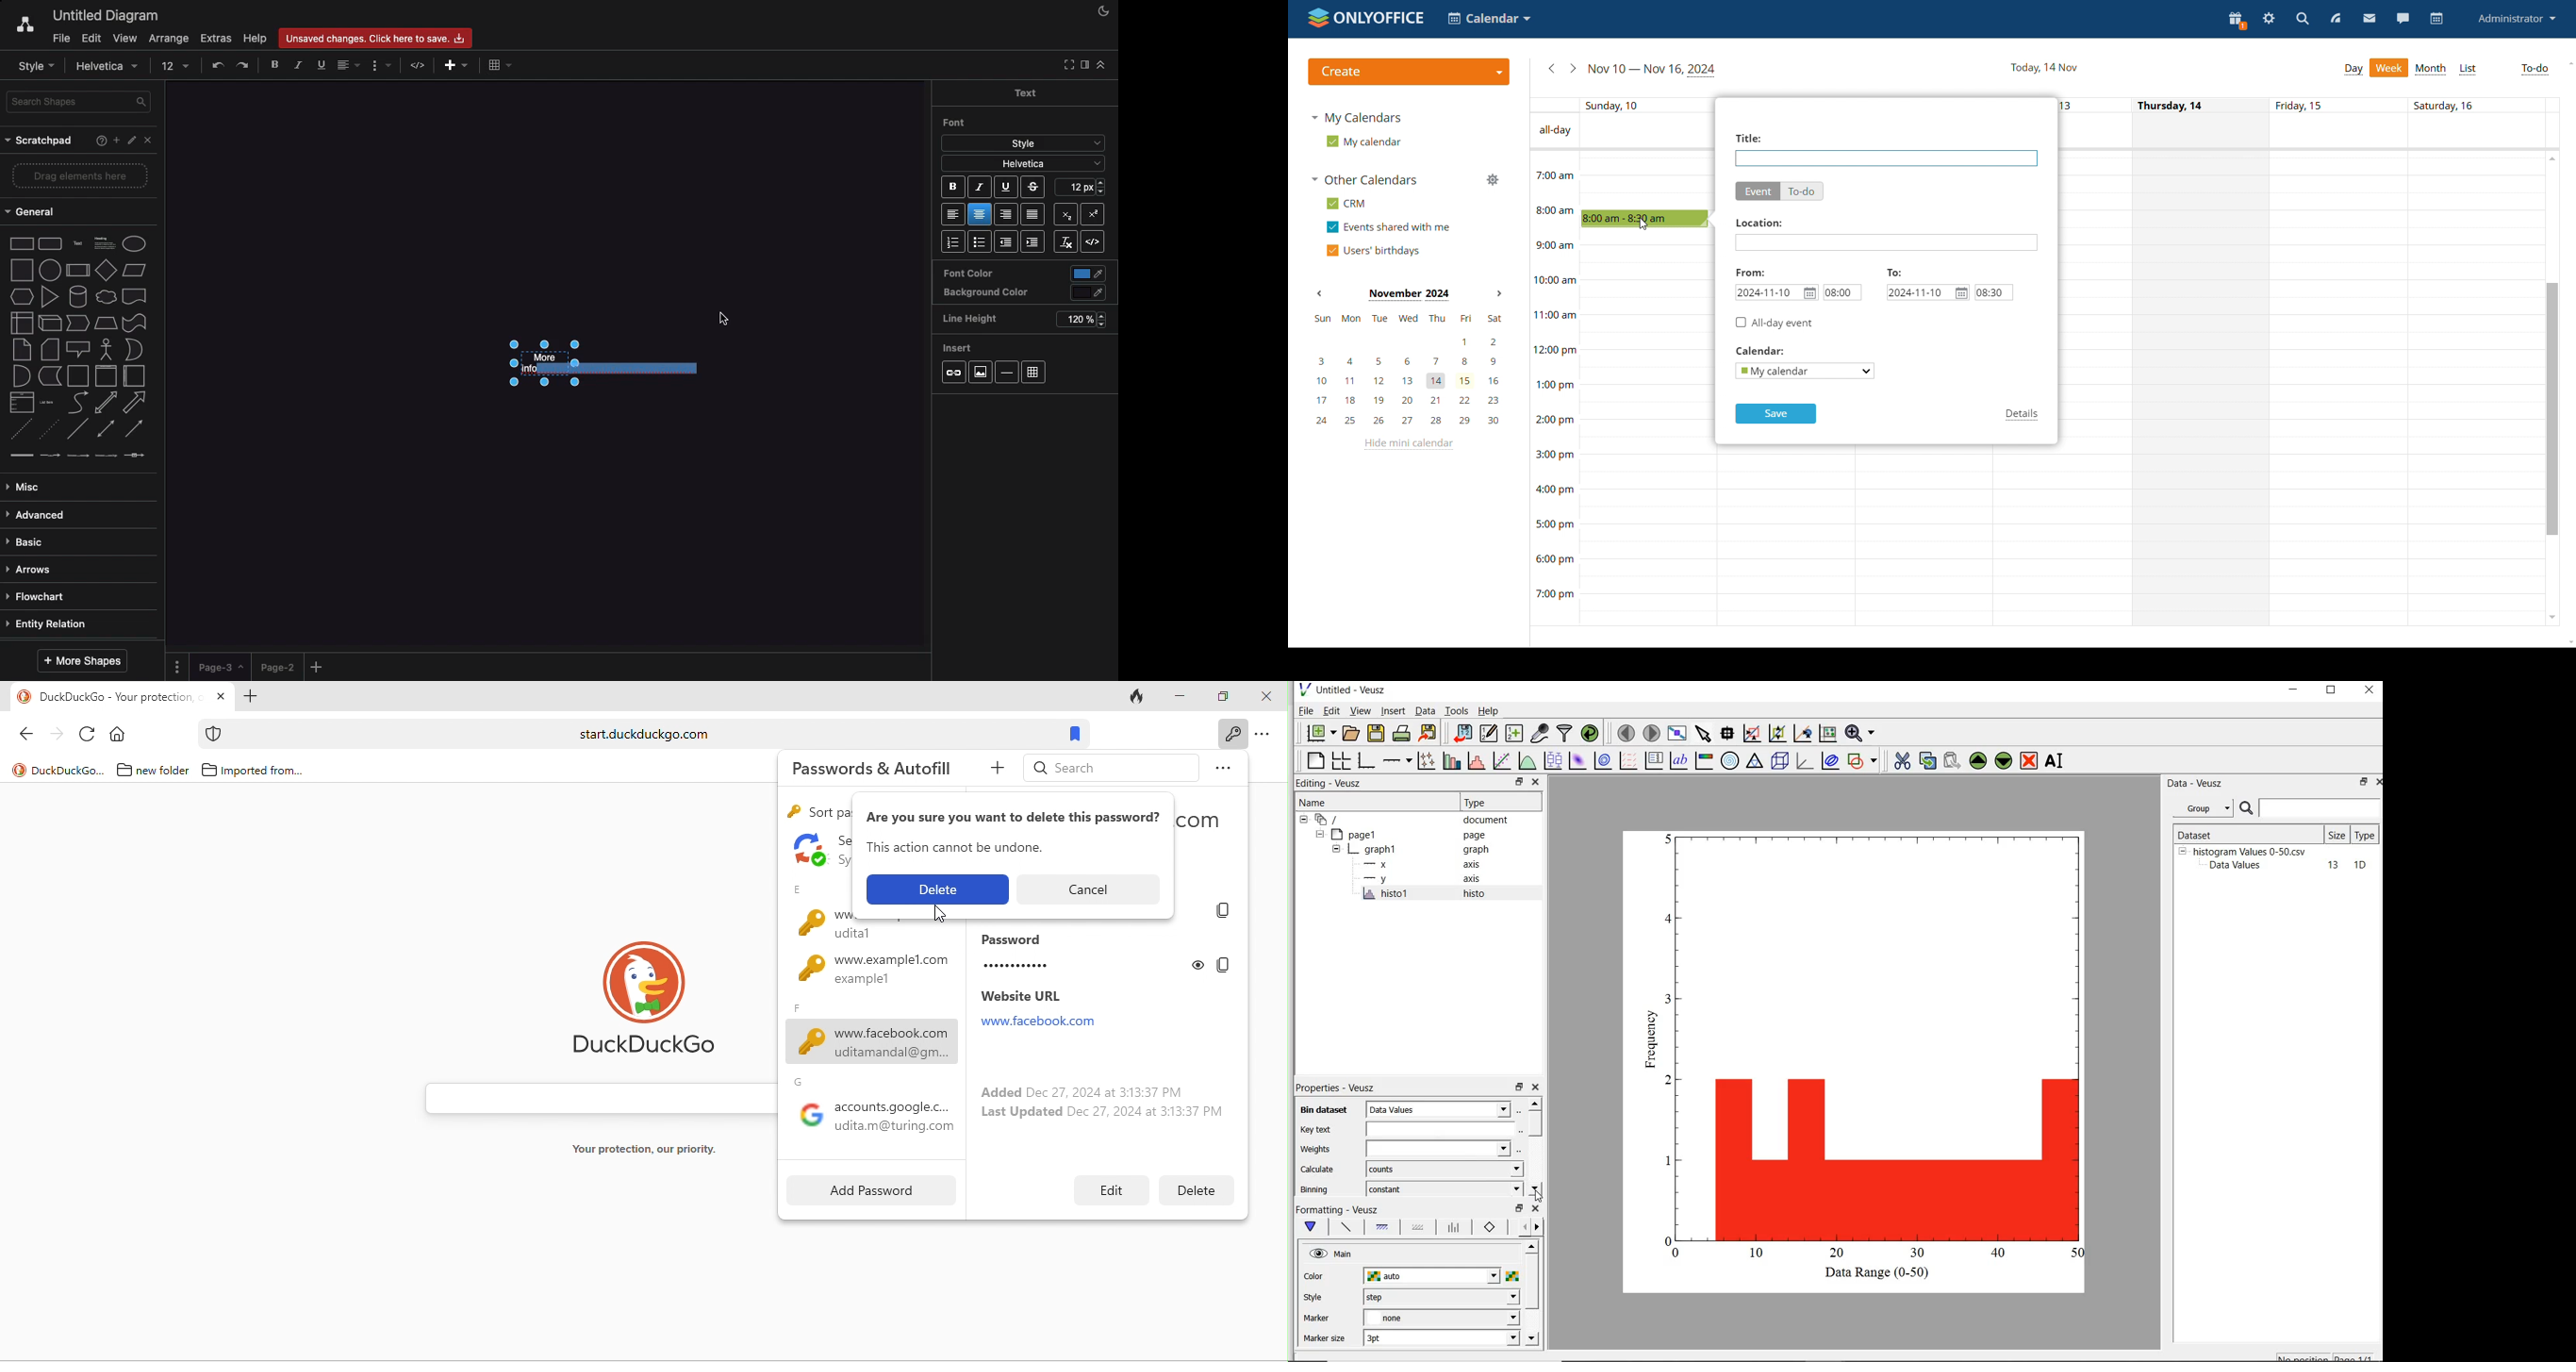  I want to click on current month, so click(1407, 294).